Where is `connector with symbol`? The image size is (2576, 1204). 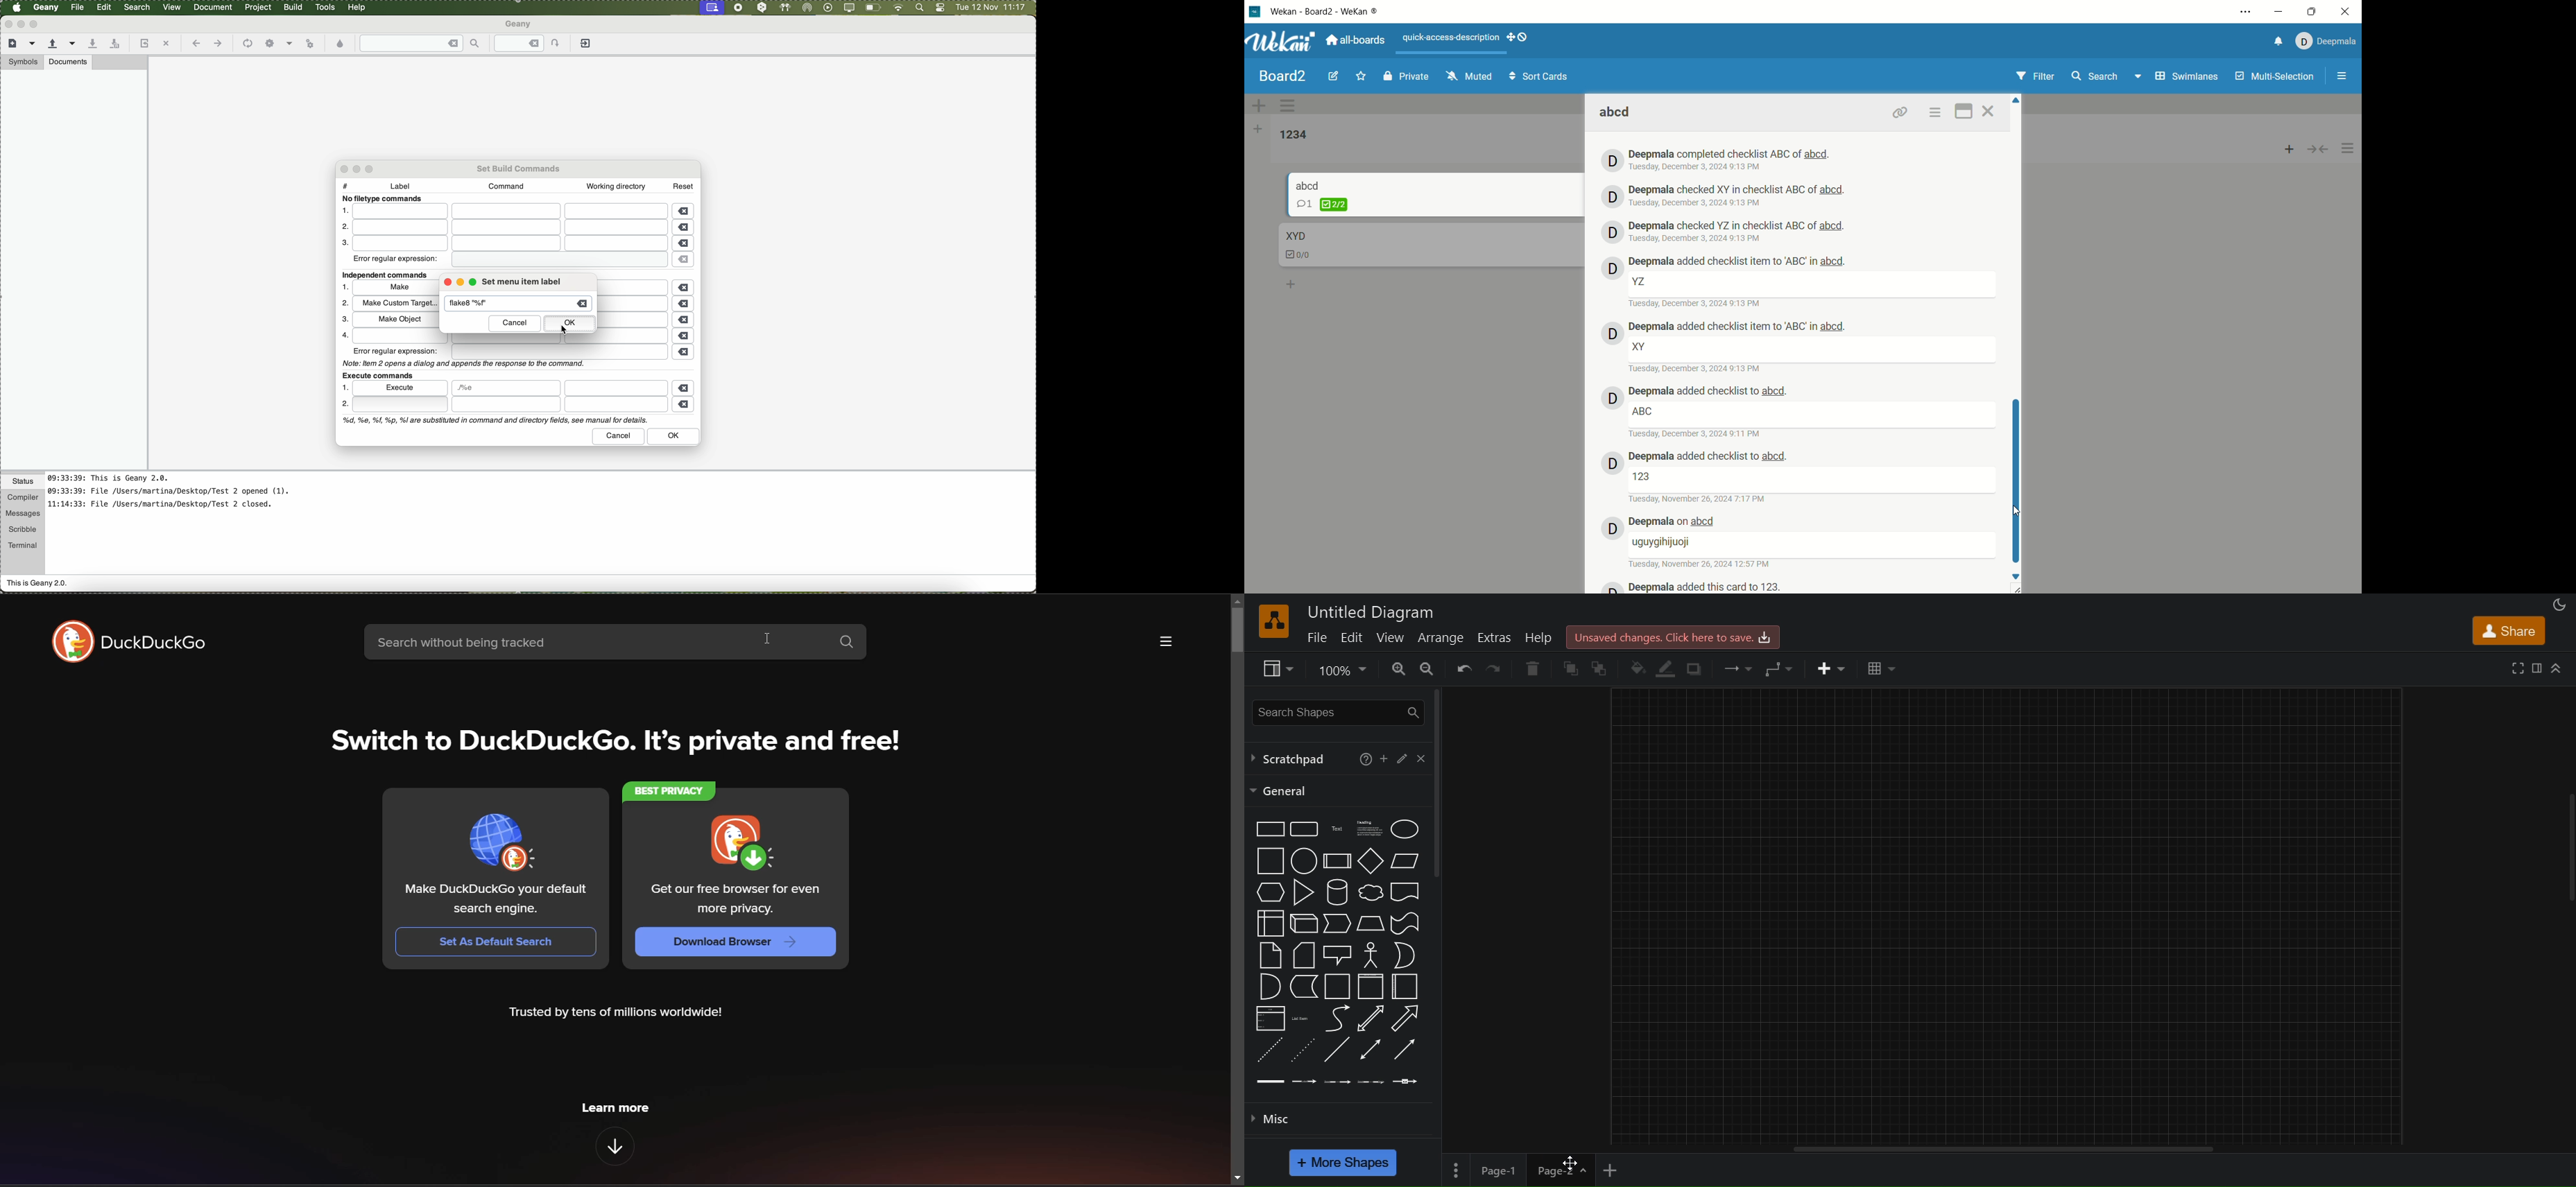
connector with symbol is located at coordinates (1407, 1081).